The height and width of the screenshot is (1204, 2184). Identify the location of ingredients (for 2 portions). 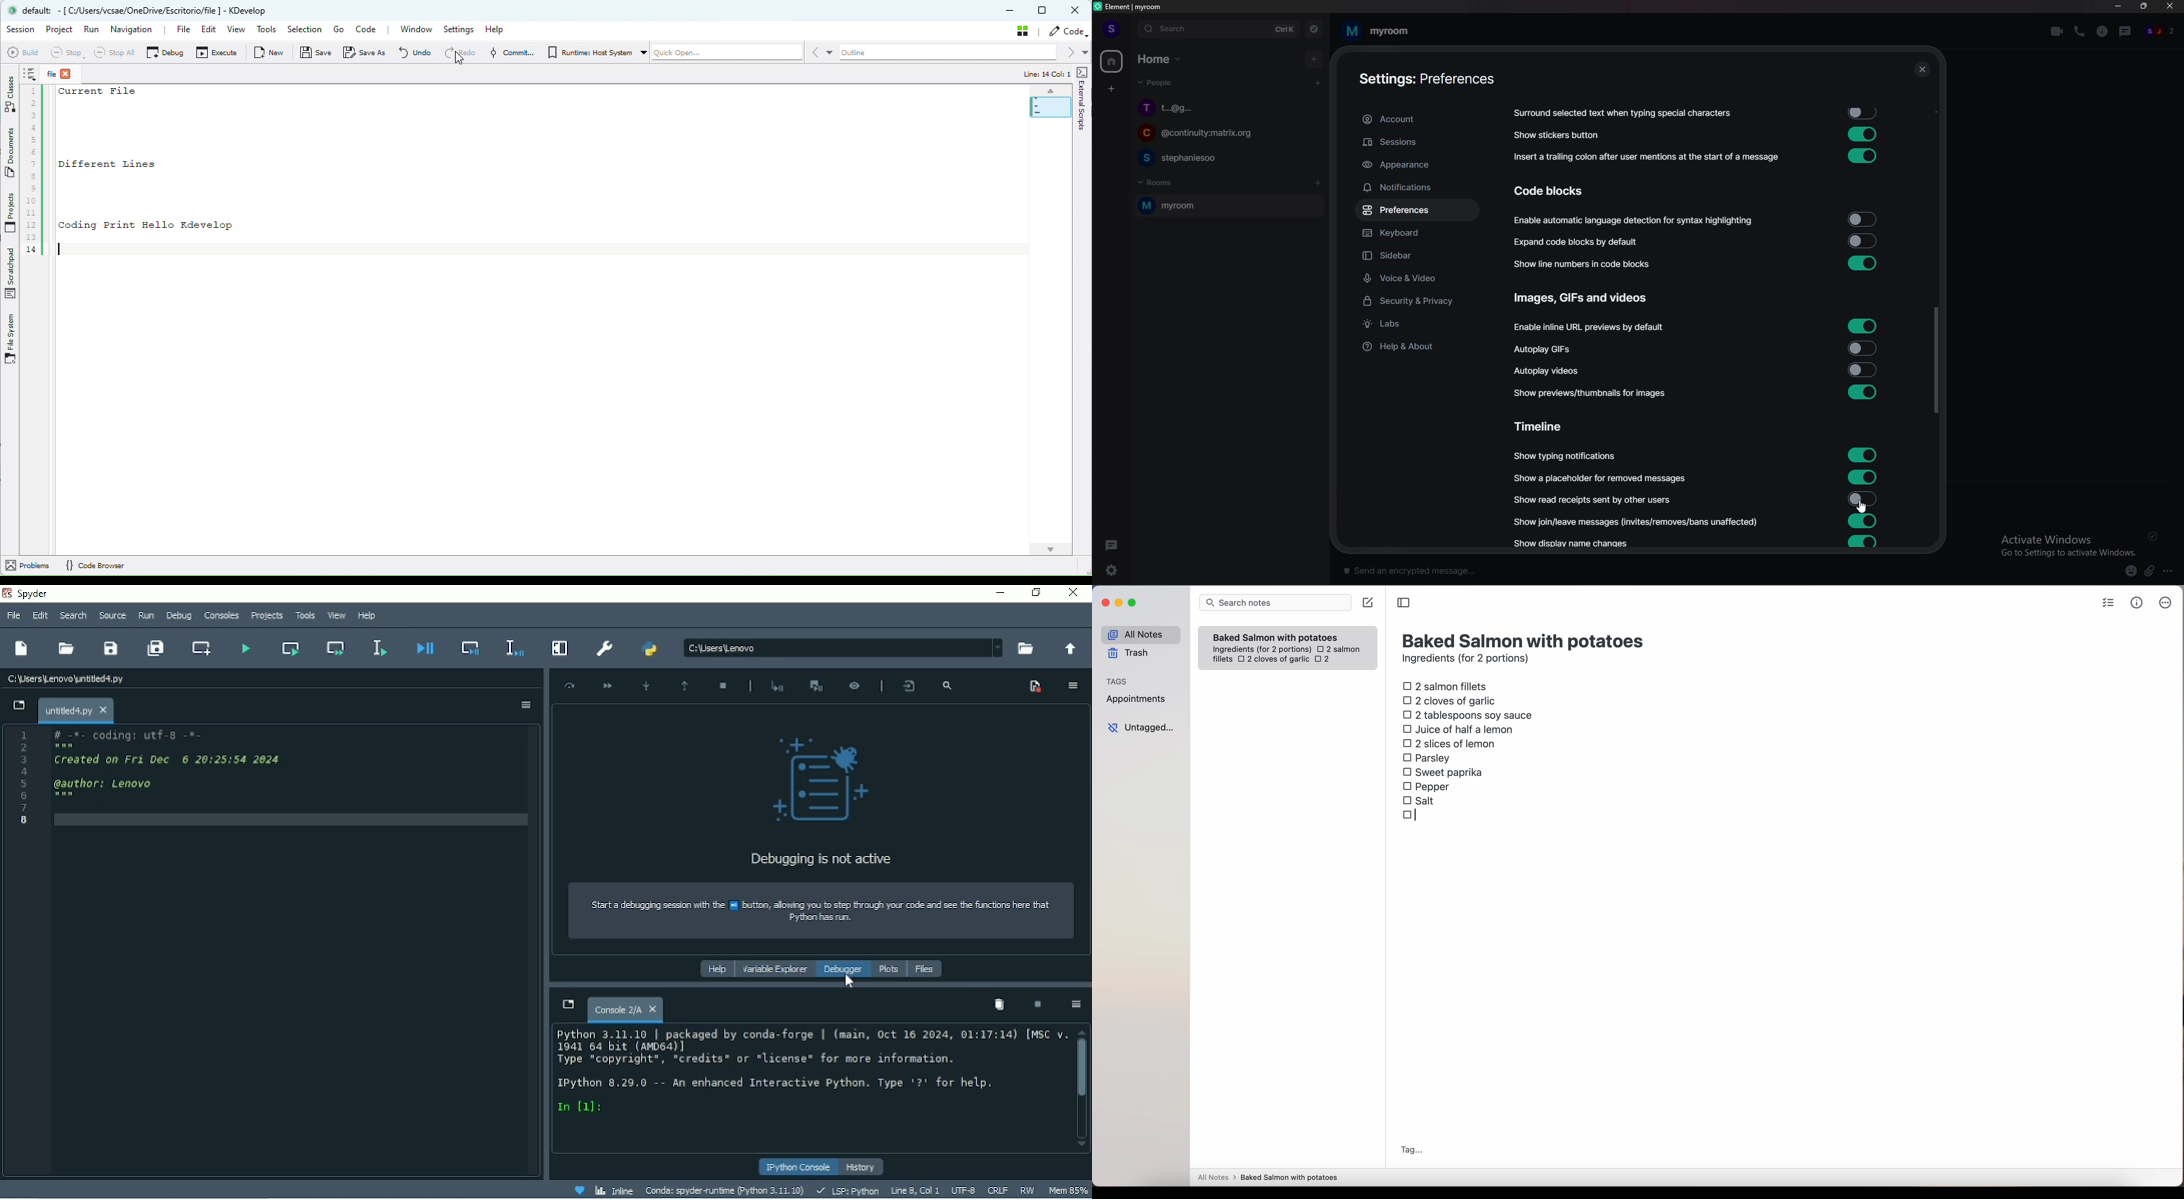
(1468, 659).